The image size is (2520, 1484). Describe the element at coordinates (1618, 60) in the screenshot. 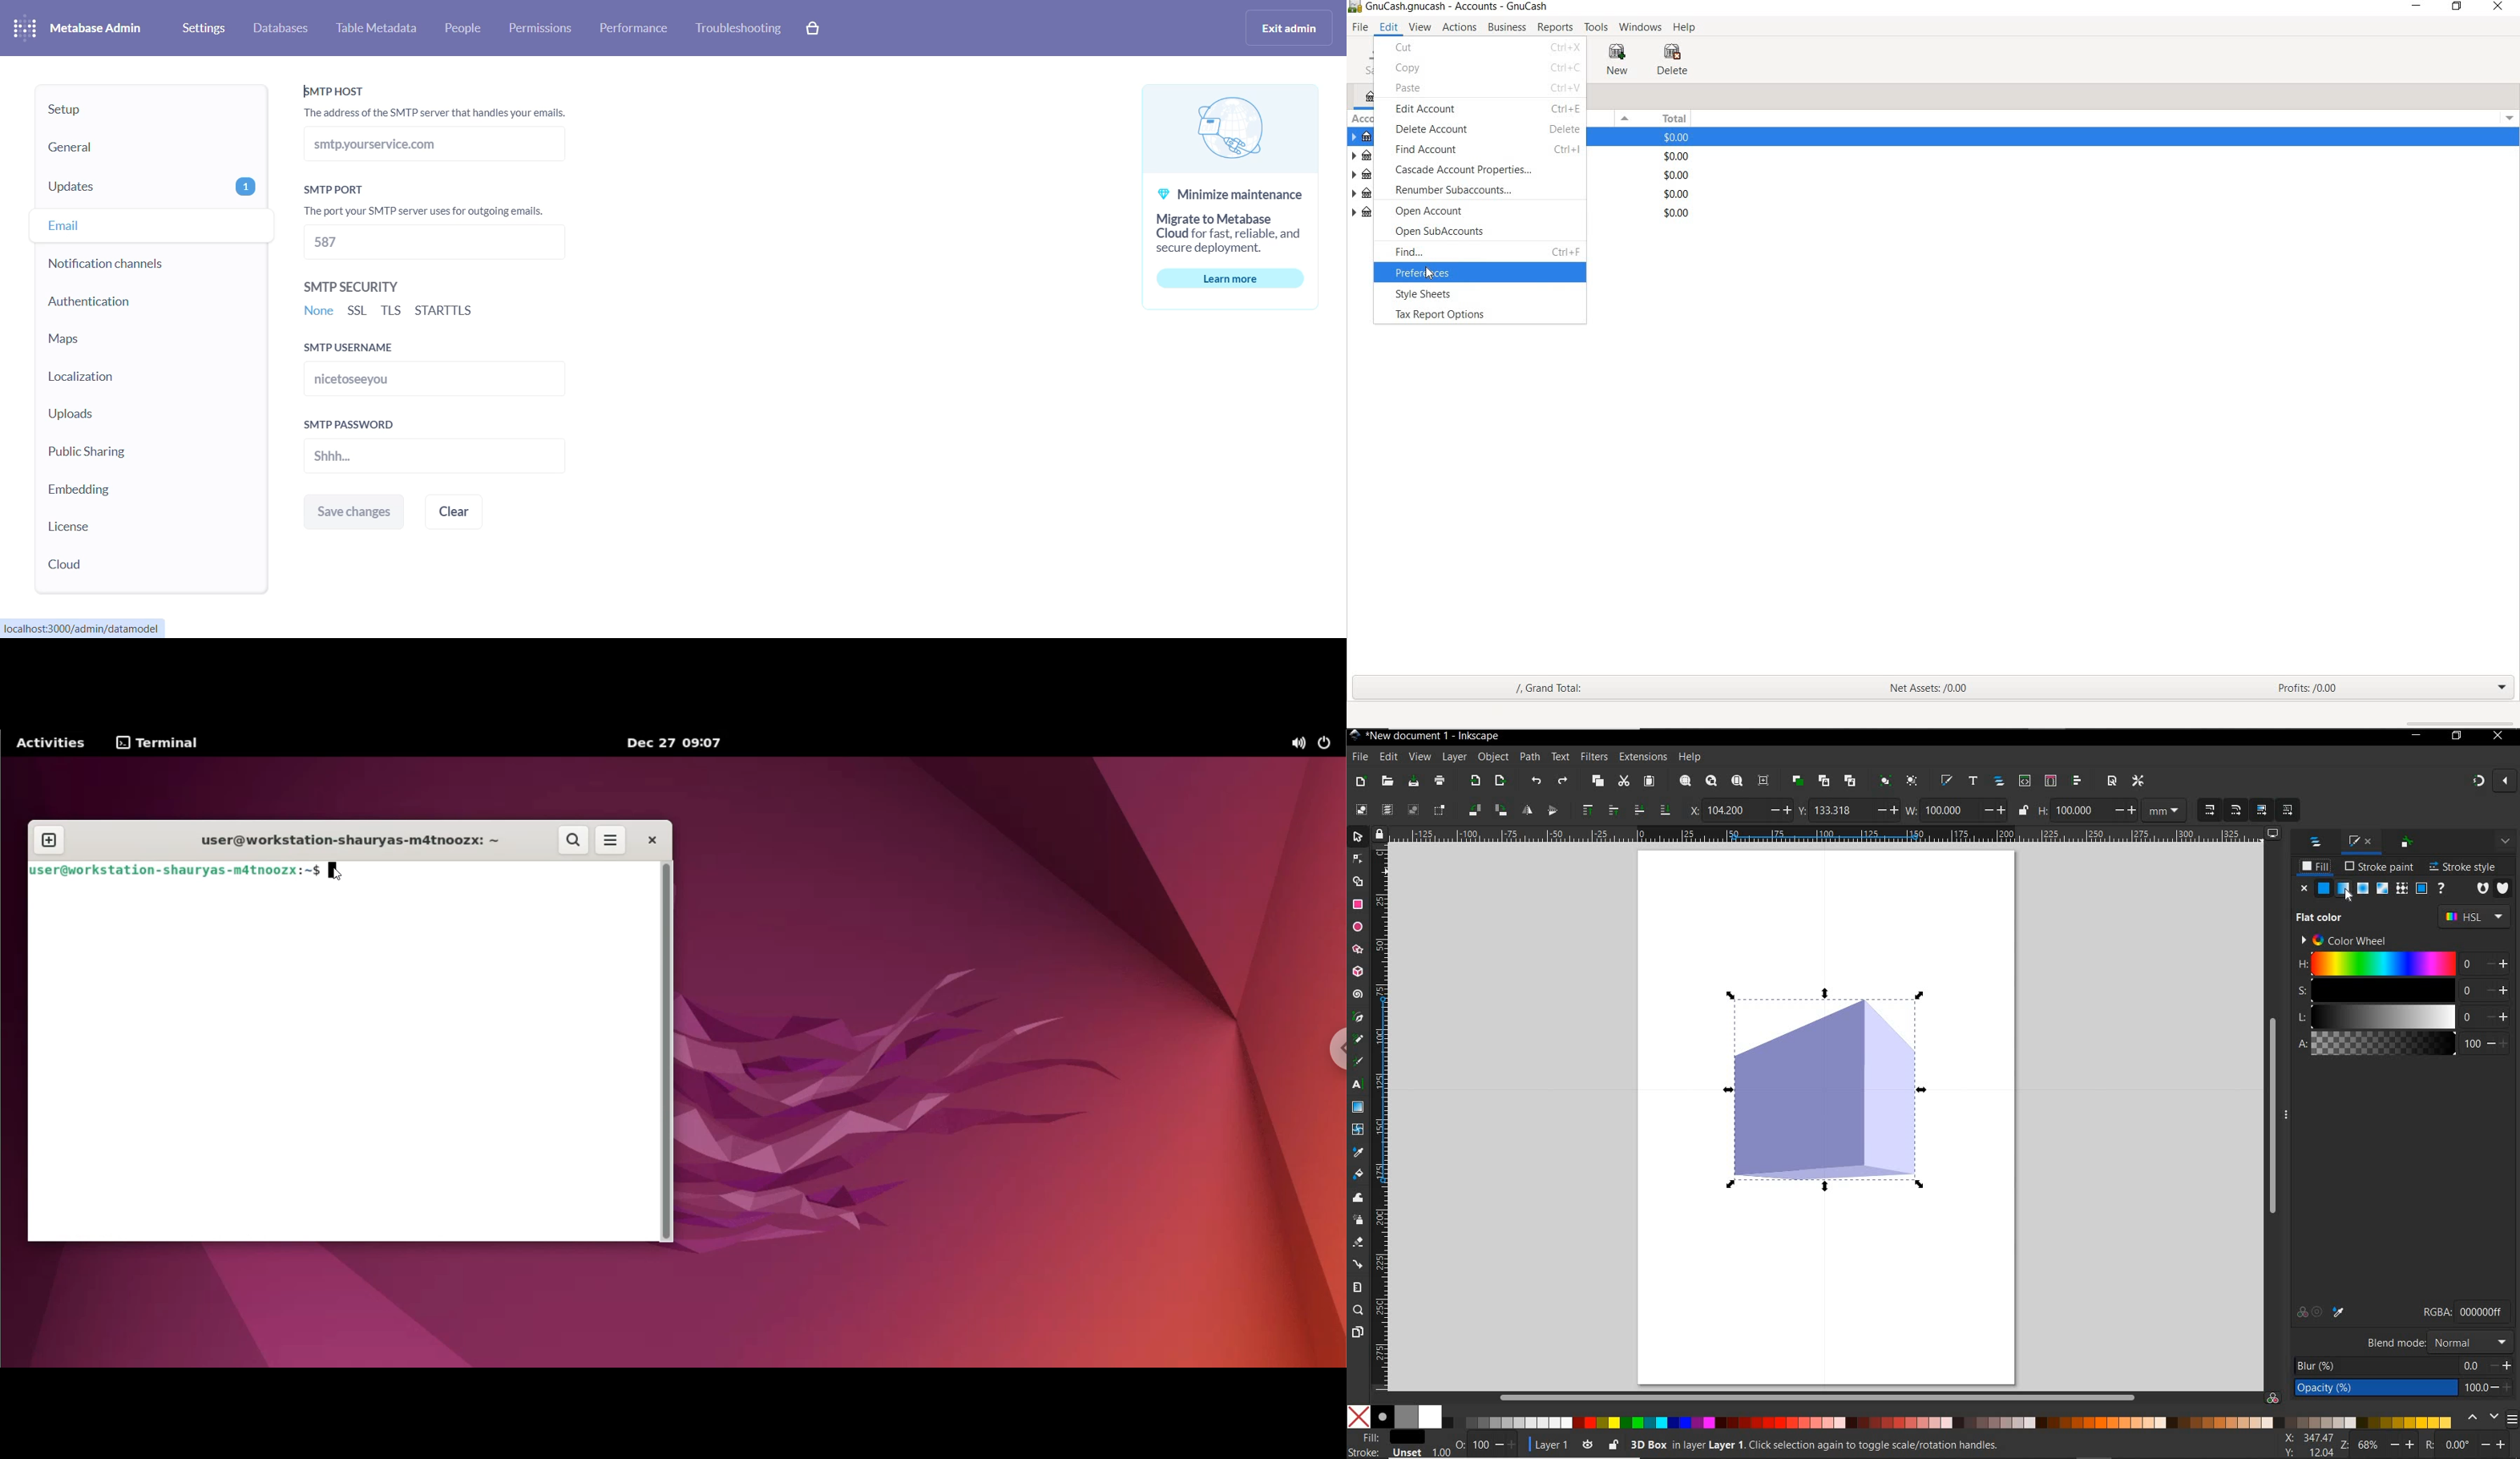

I see `NEW` at that location.